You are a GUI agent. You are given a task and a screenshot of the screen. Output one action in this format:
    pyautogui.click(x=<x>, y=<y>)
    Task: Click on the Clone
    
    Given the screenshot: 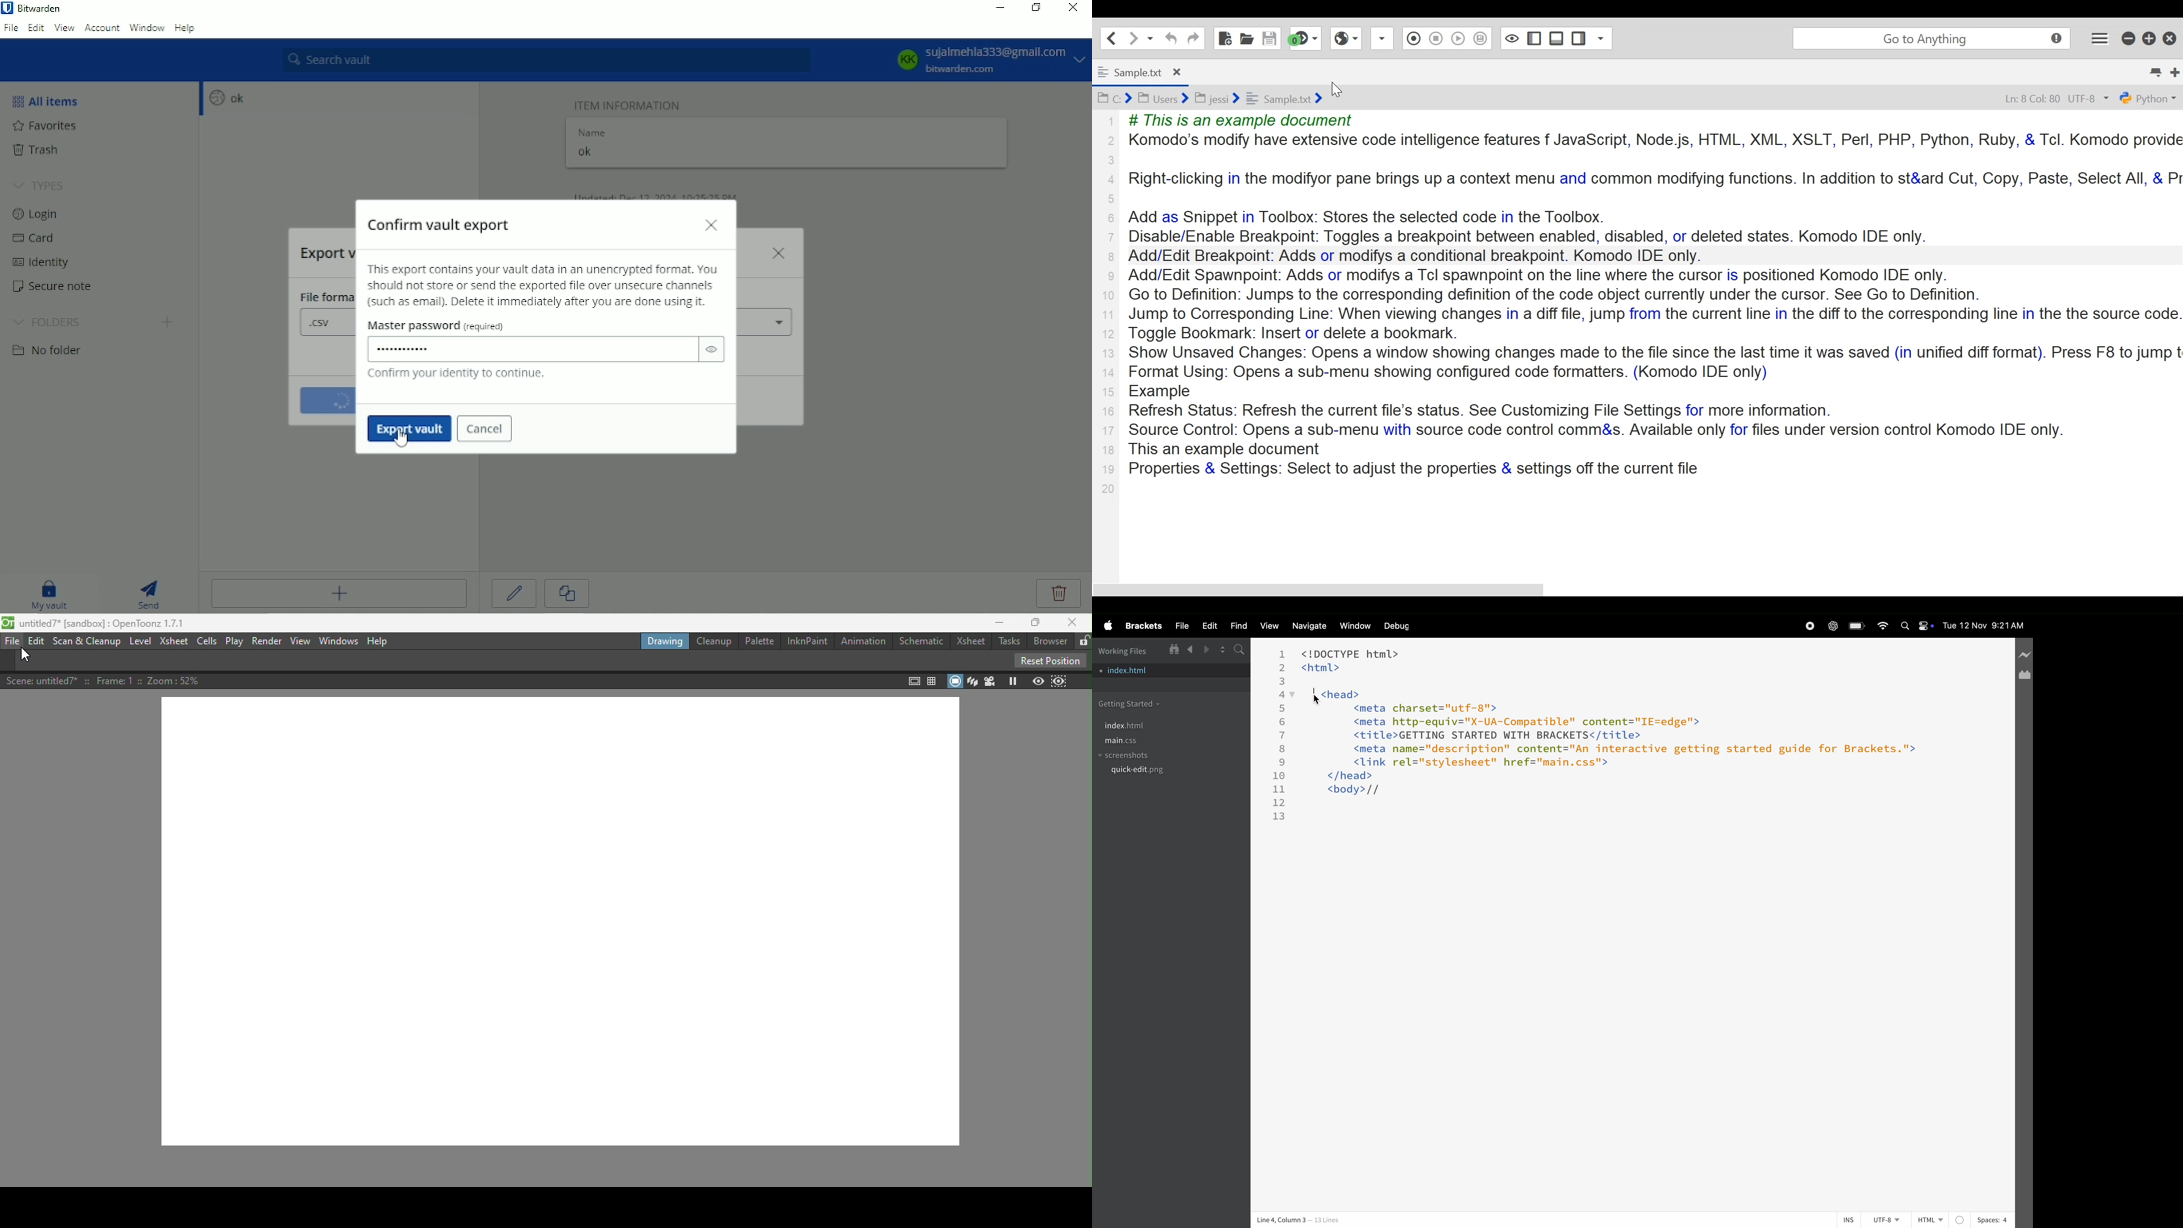 What is the action you would take?
    pyautogui.click(x=566, y=594)
    